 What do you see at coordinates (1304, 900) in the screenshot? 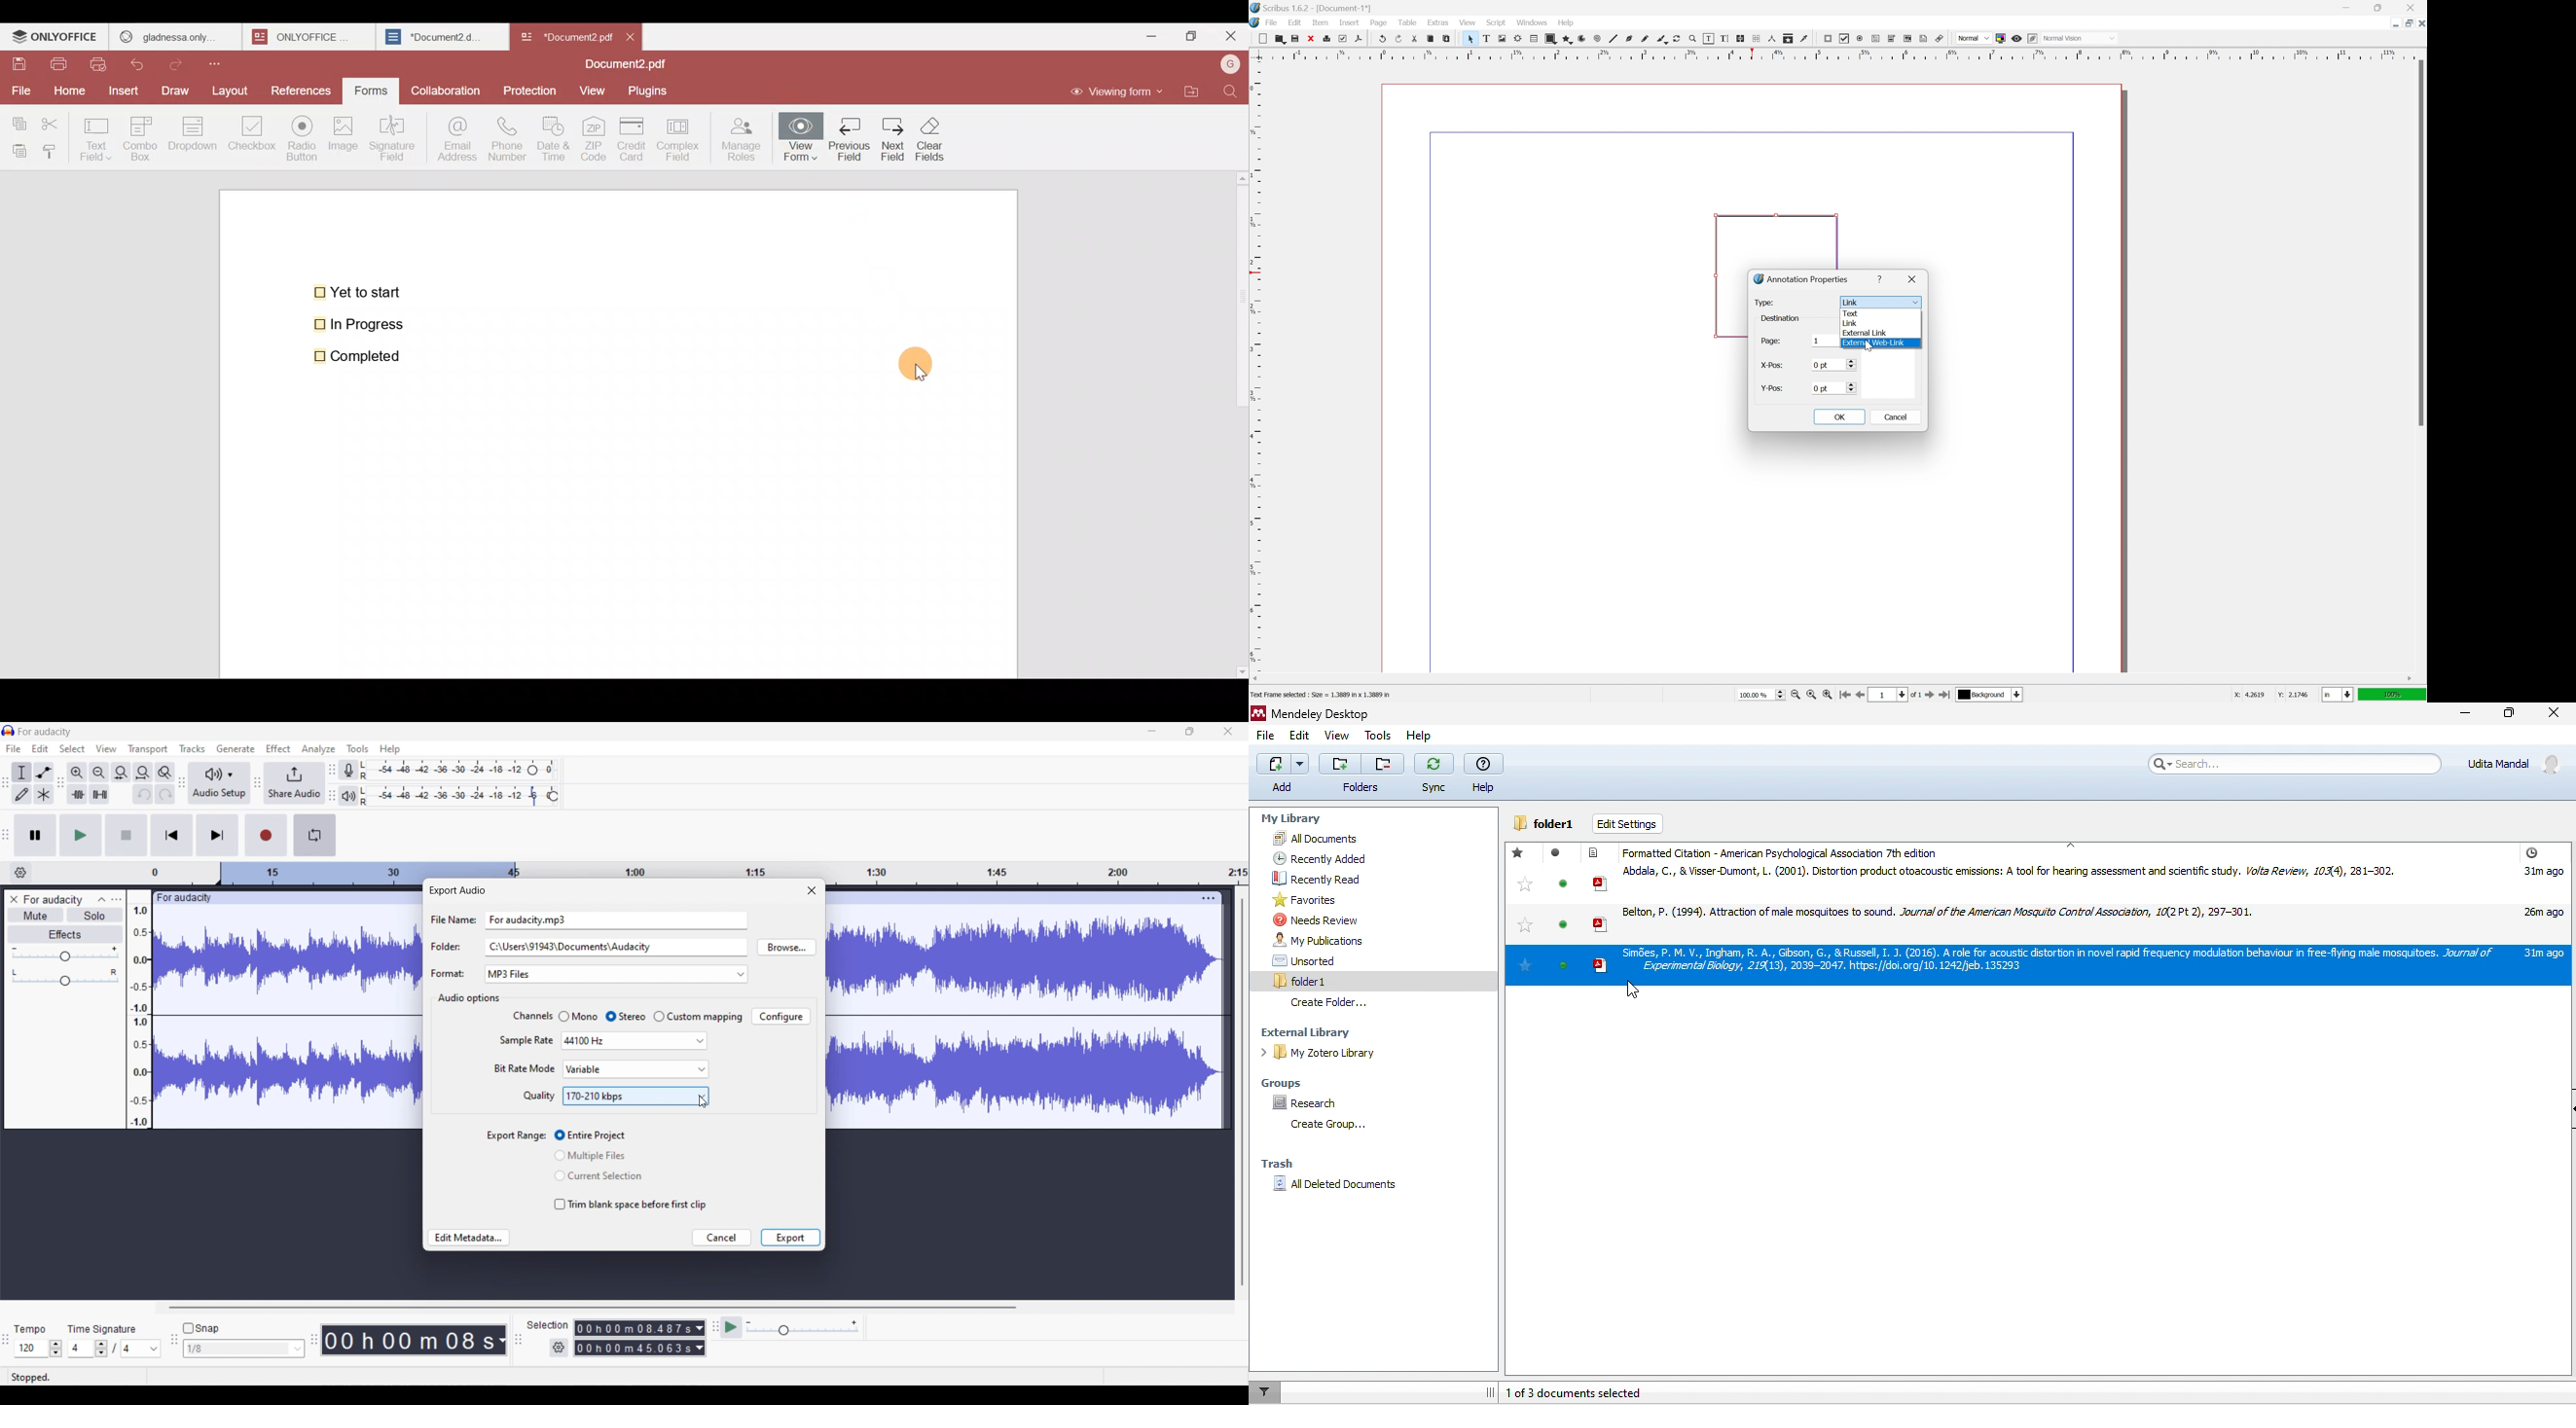
I see `favorites` at bounding box center [1304, 900].